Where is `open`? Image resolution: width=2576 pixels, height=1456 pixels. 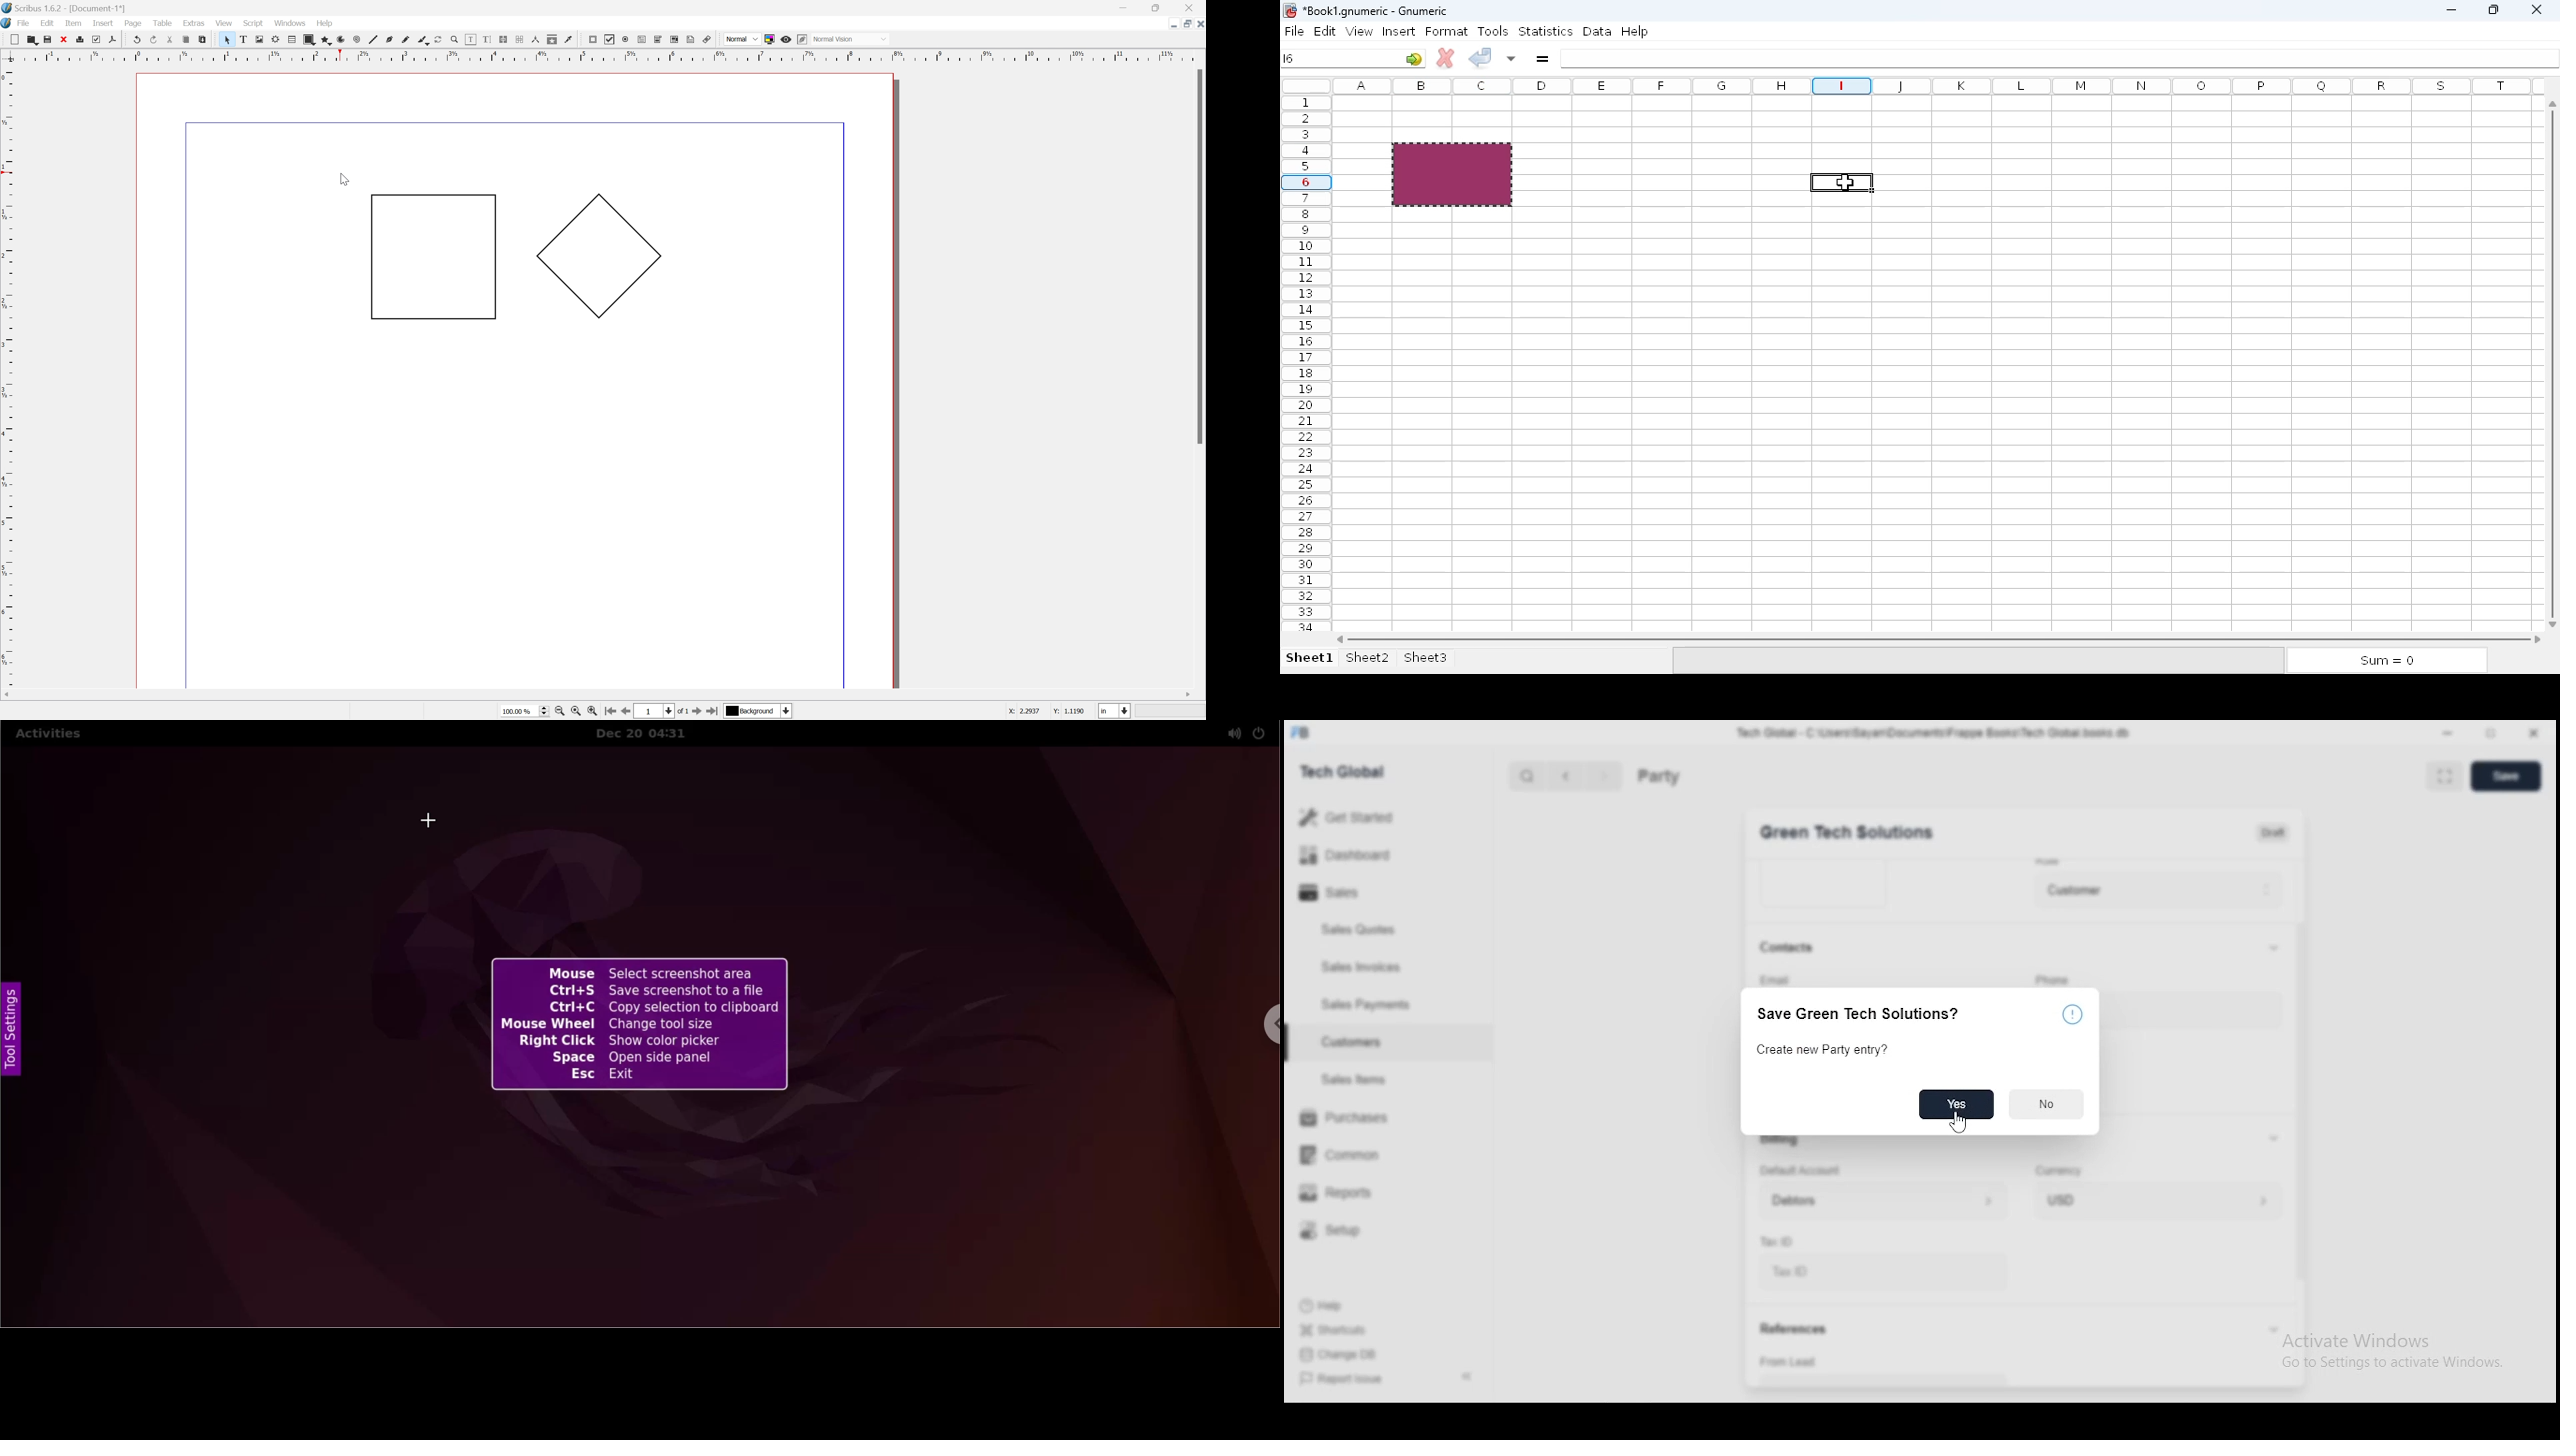 open is located at coordinates (33, 39).